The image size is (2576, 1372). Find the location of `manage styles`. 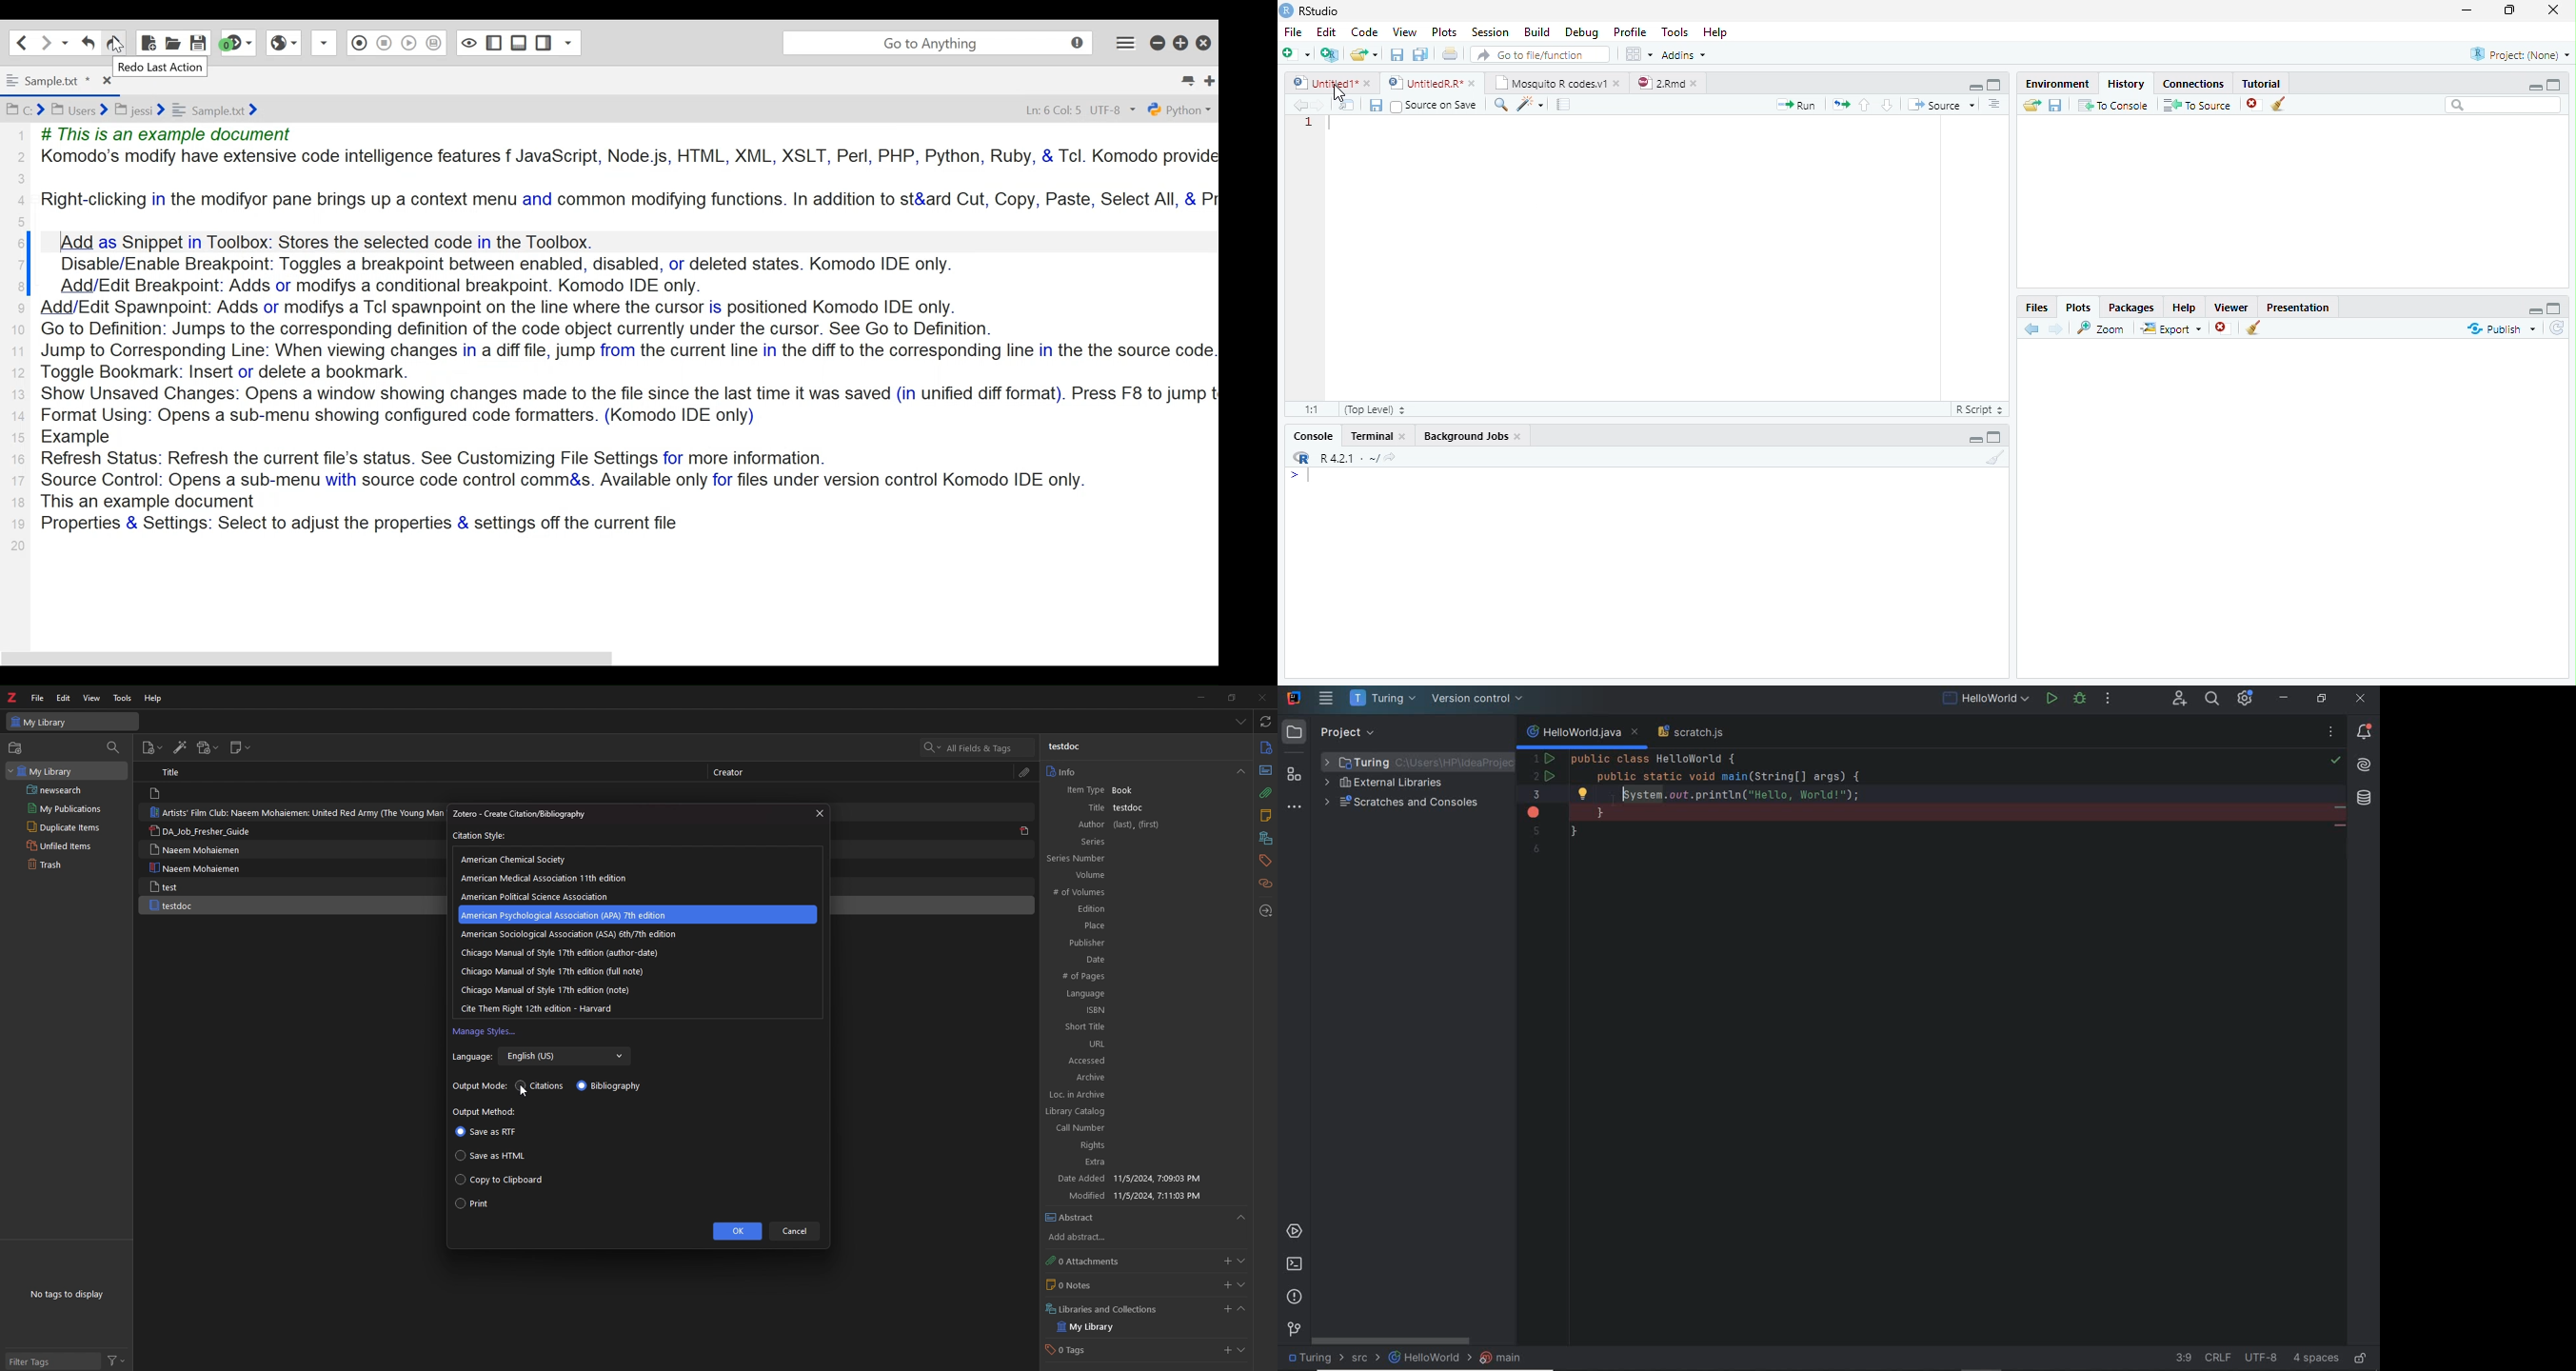

manage styles is located at coordinates (485, 1032).